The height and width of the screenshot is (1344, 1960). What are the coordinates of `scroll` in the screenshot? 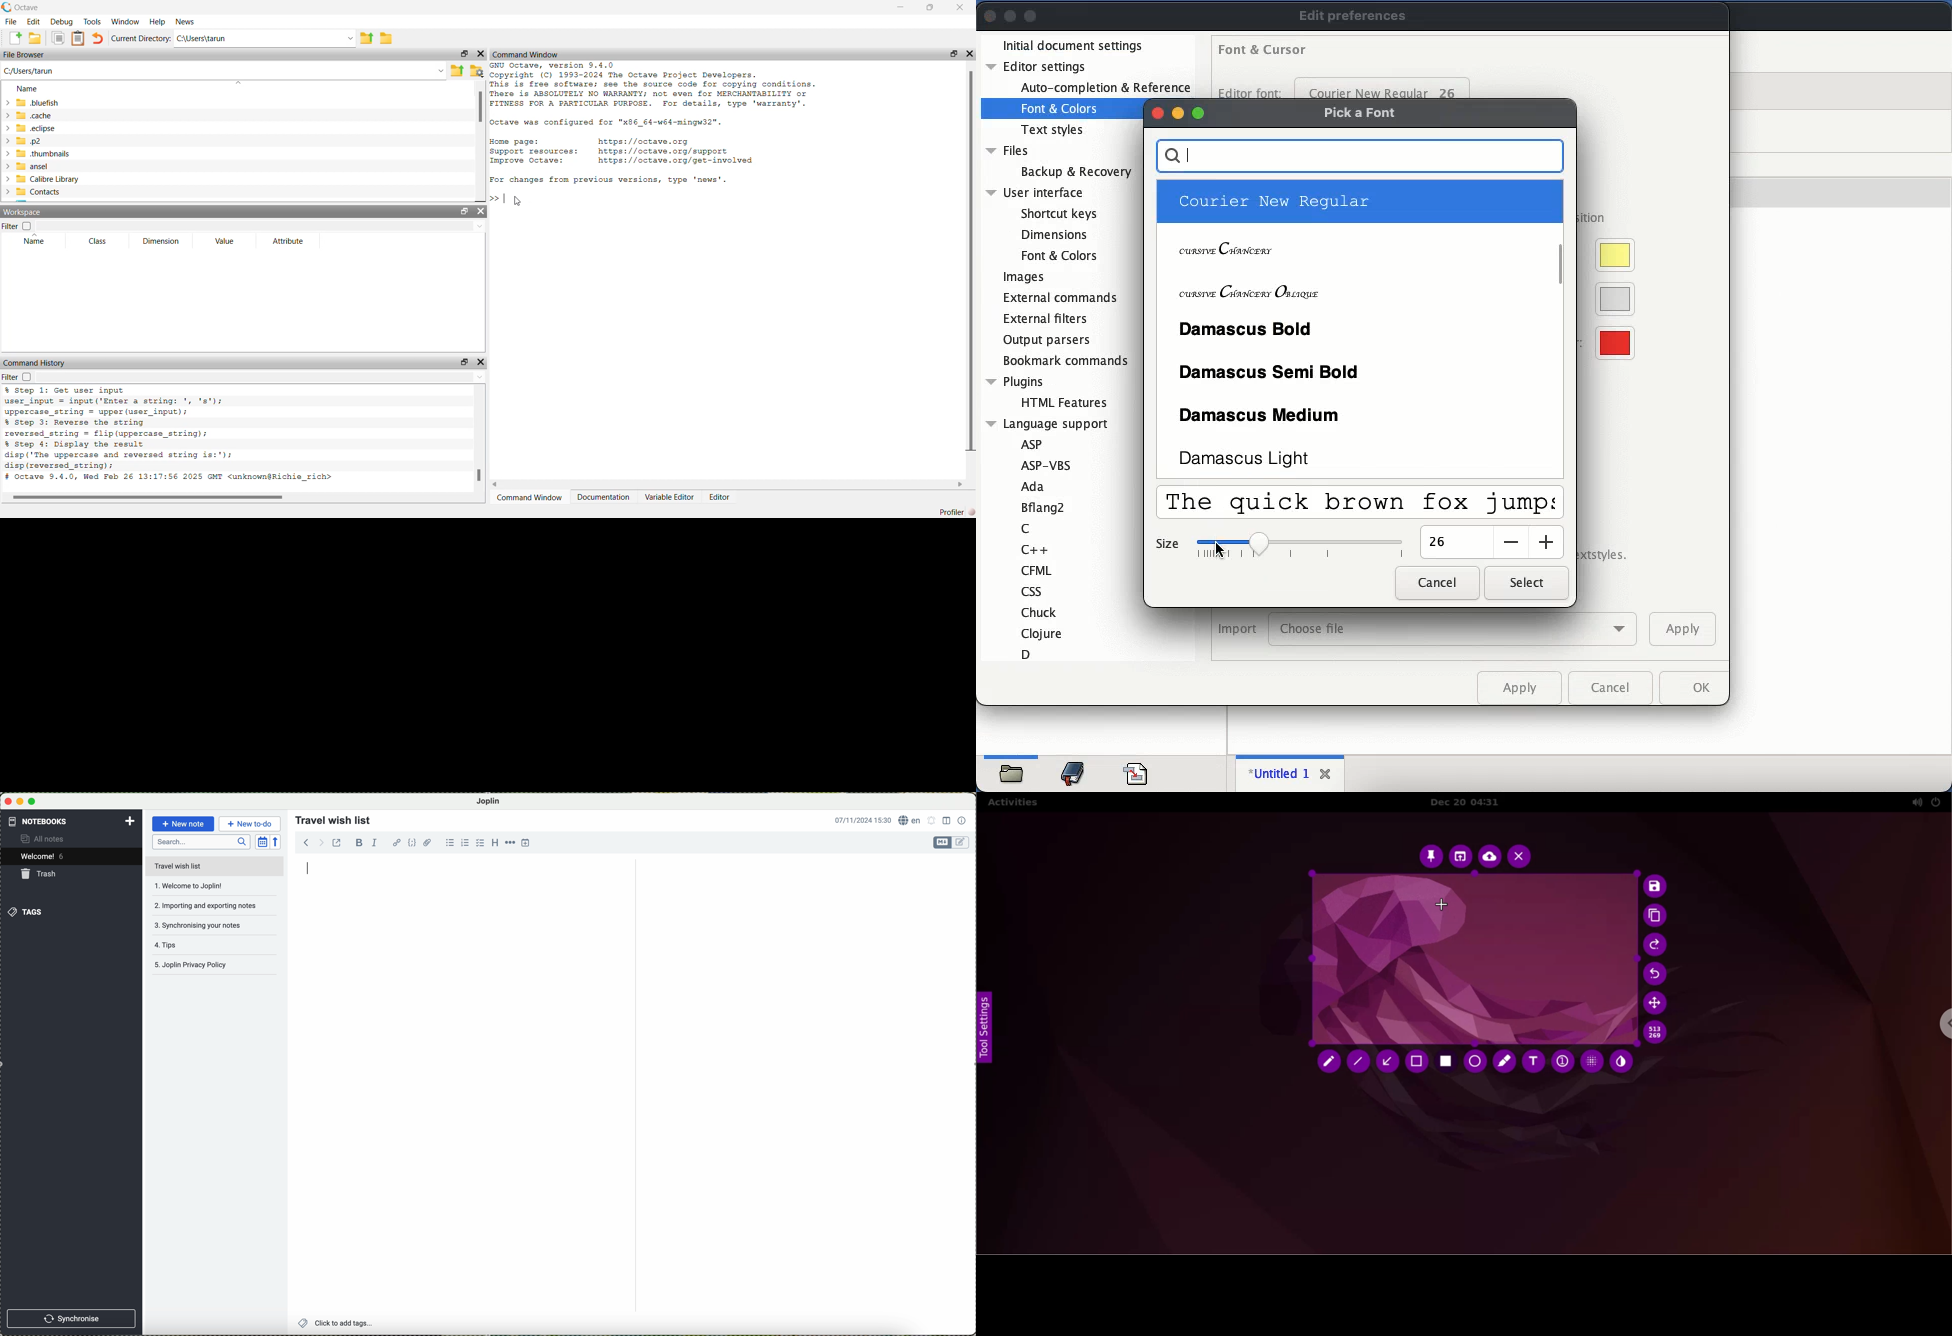 It's located at (1562, 326).